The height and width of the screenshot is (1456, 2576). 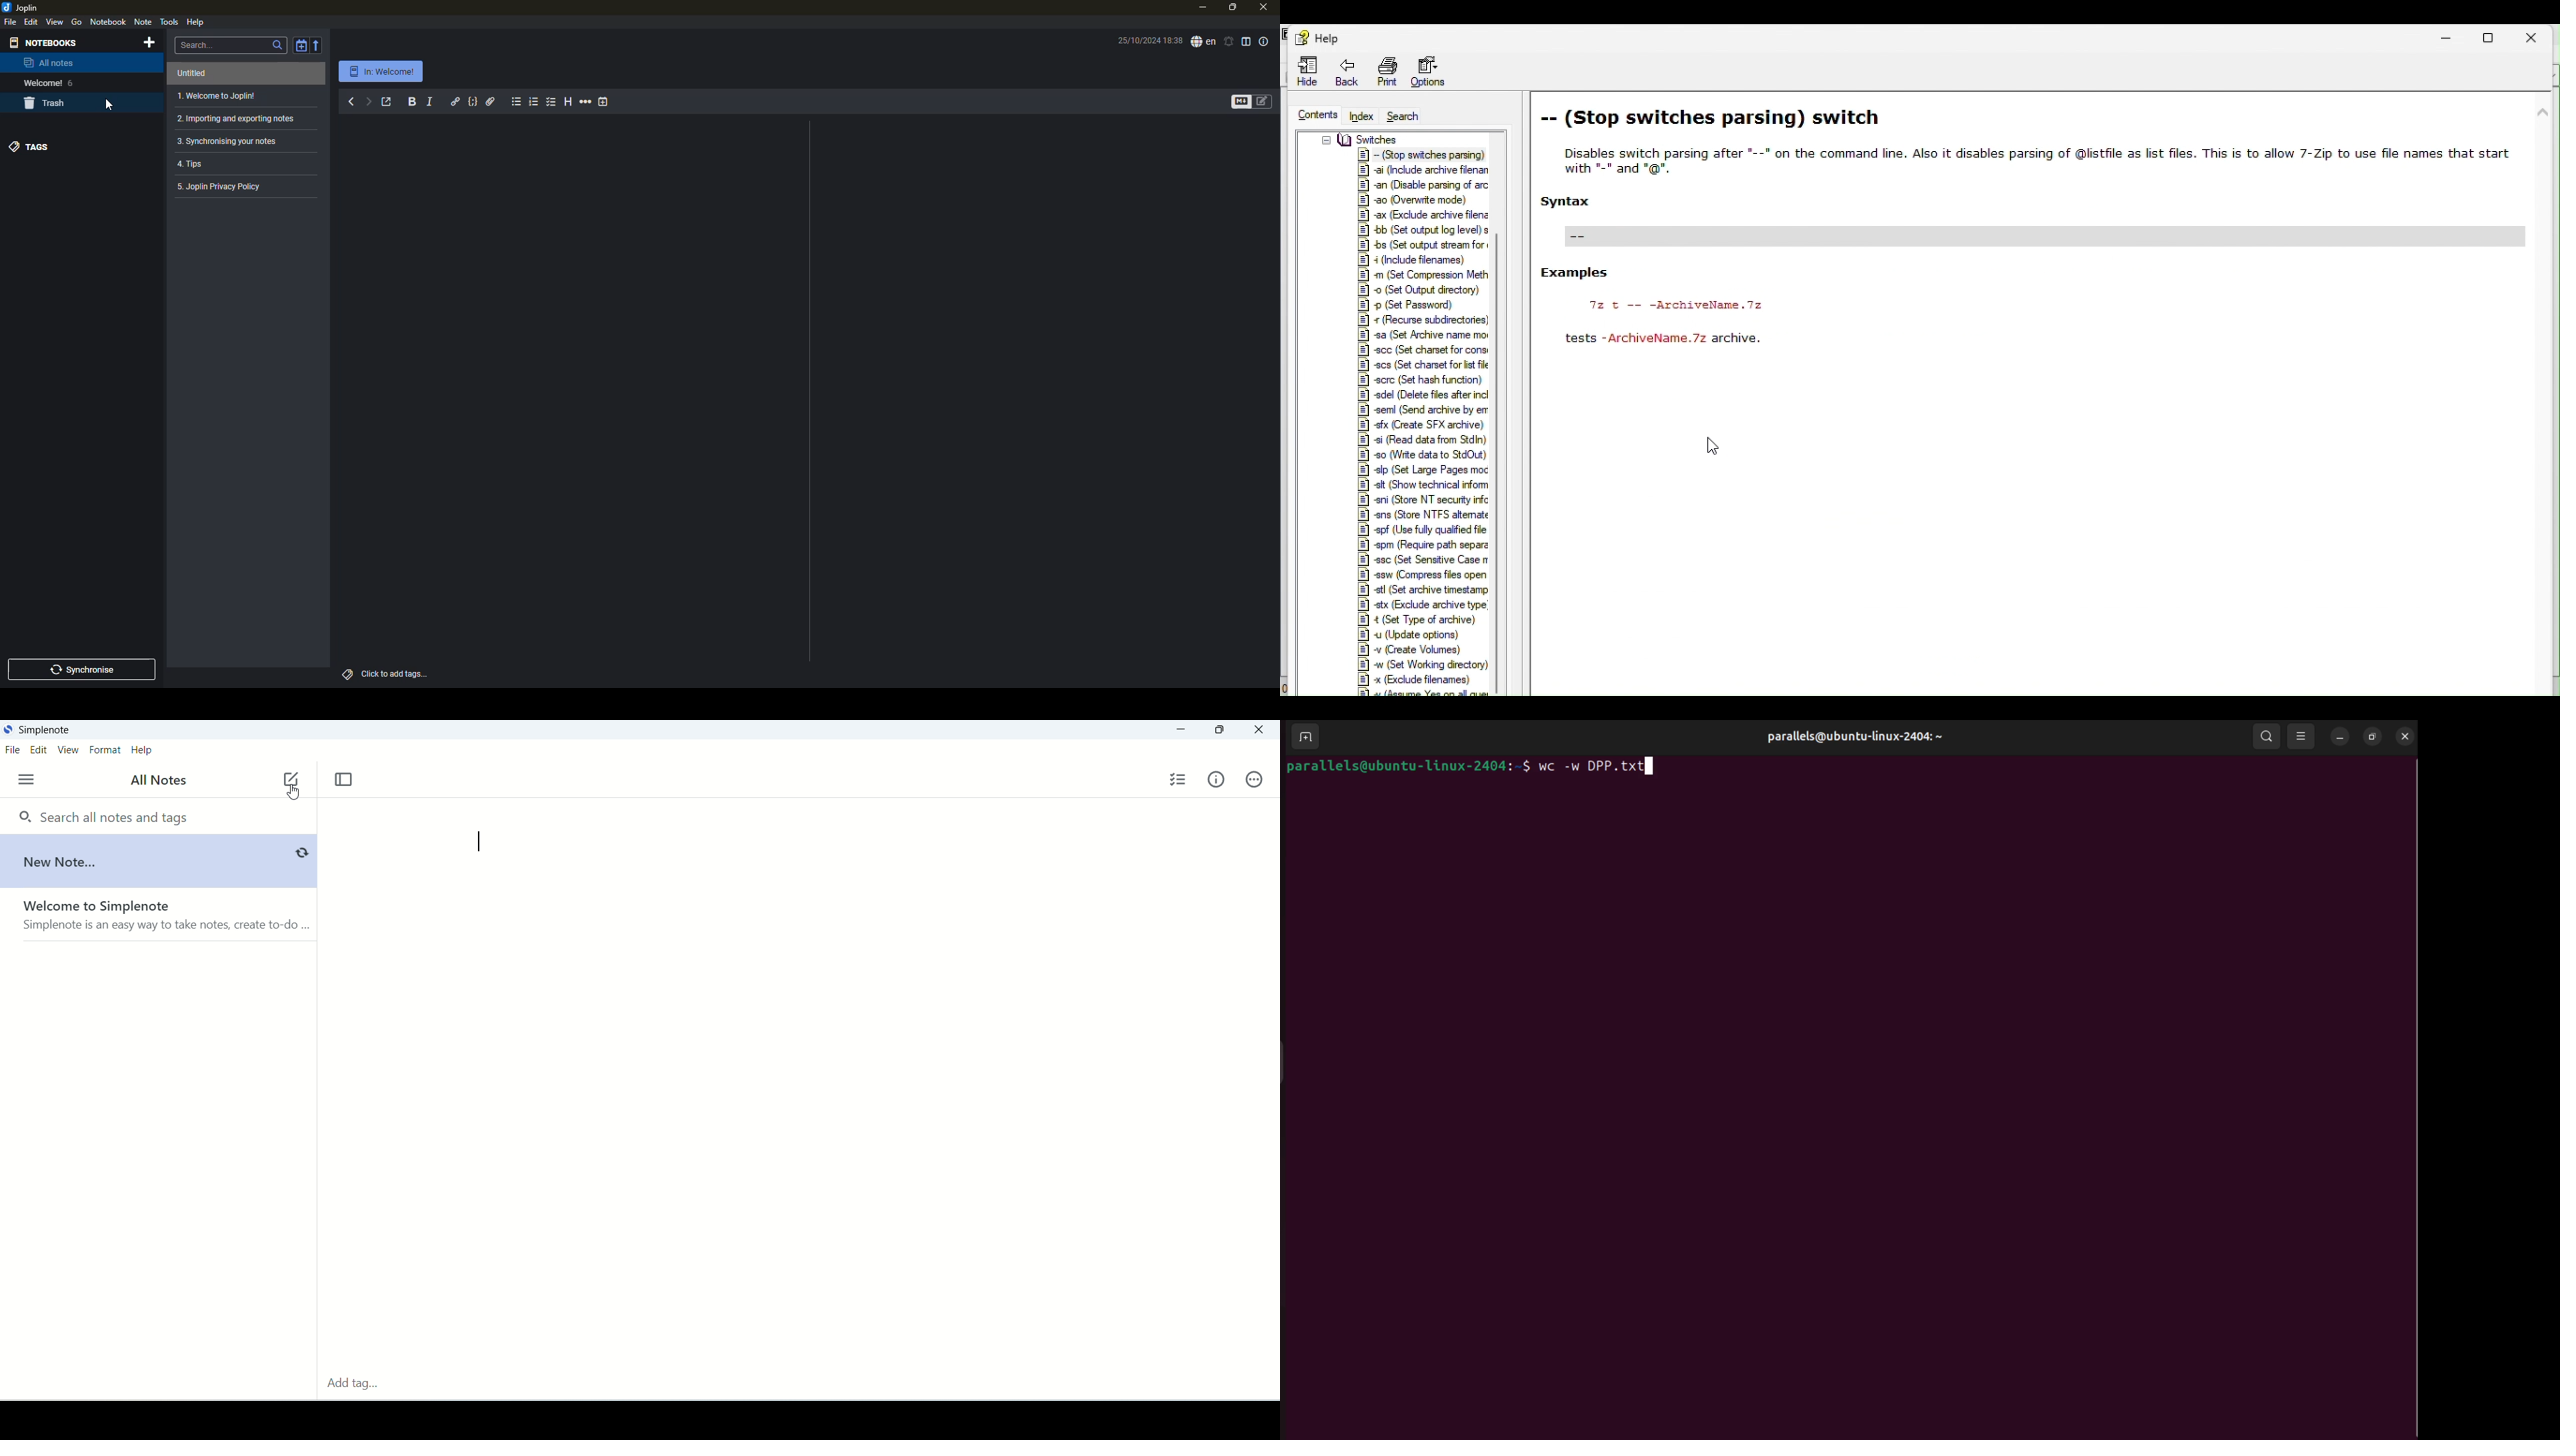 What do you see at coordinates (277, 45) in the screenshot?
I see `search` at bounding box center [277, 45].